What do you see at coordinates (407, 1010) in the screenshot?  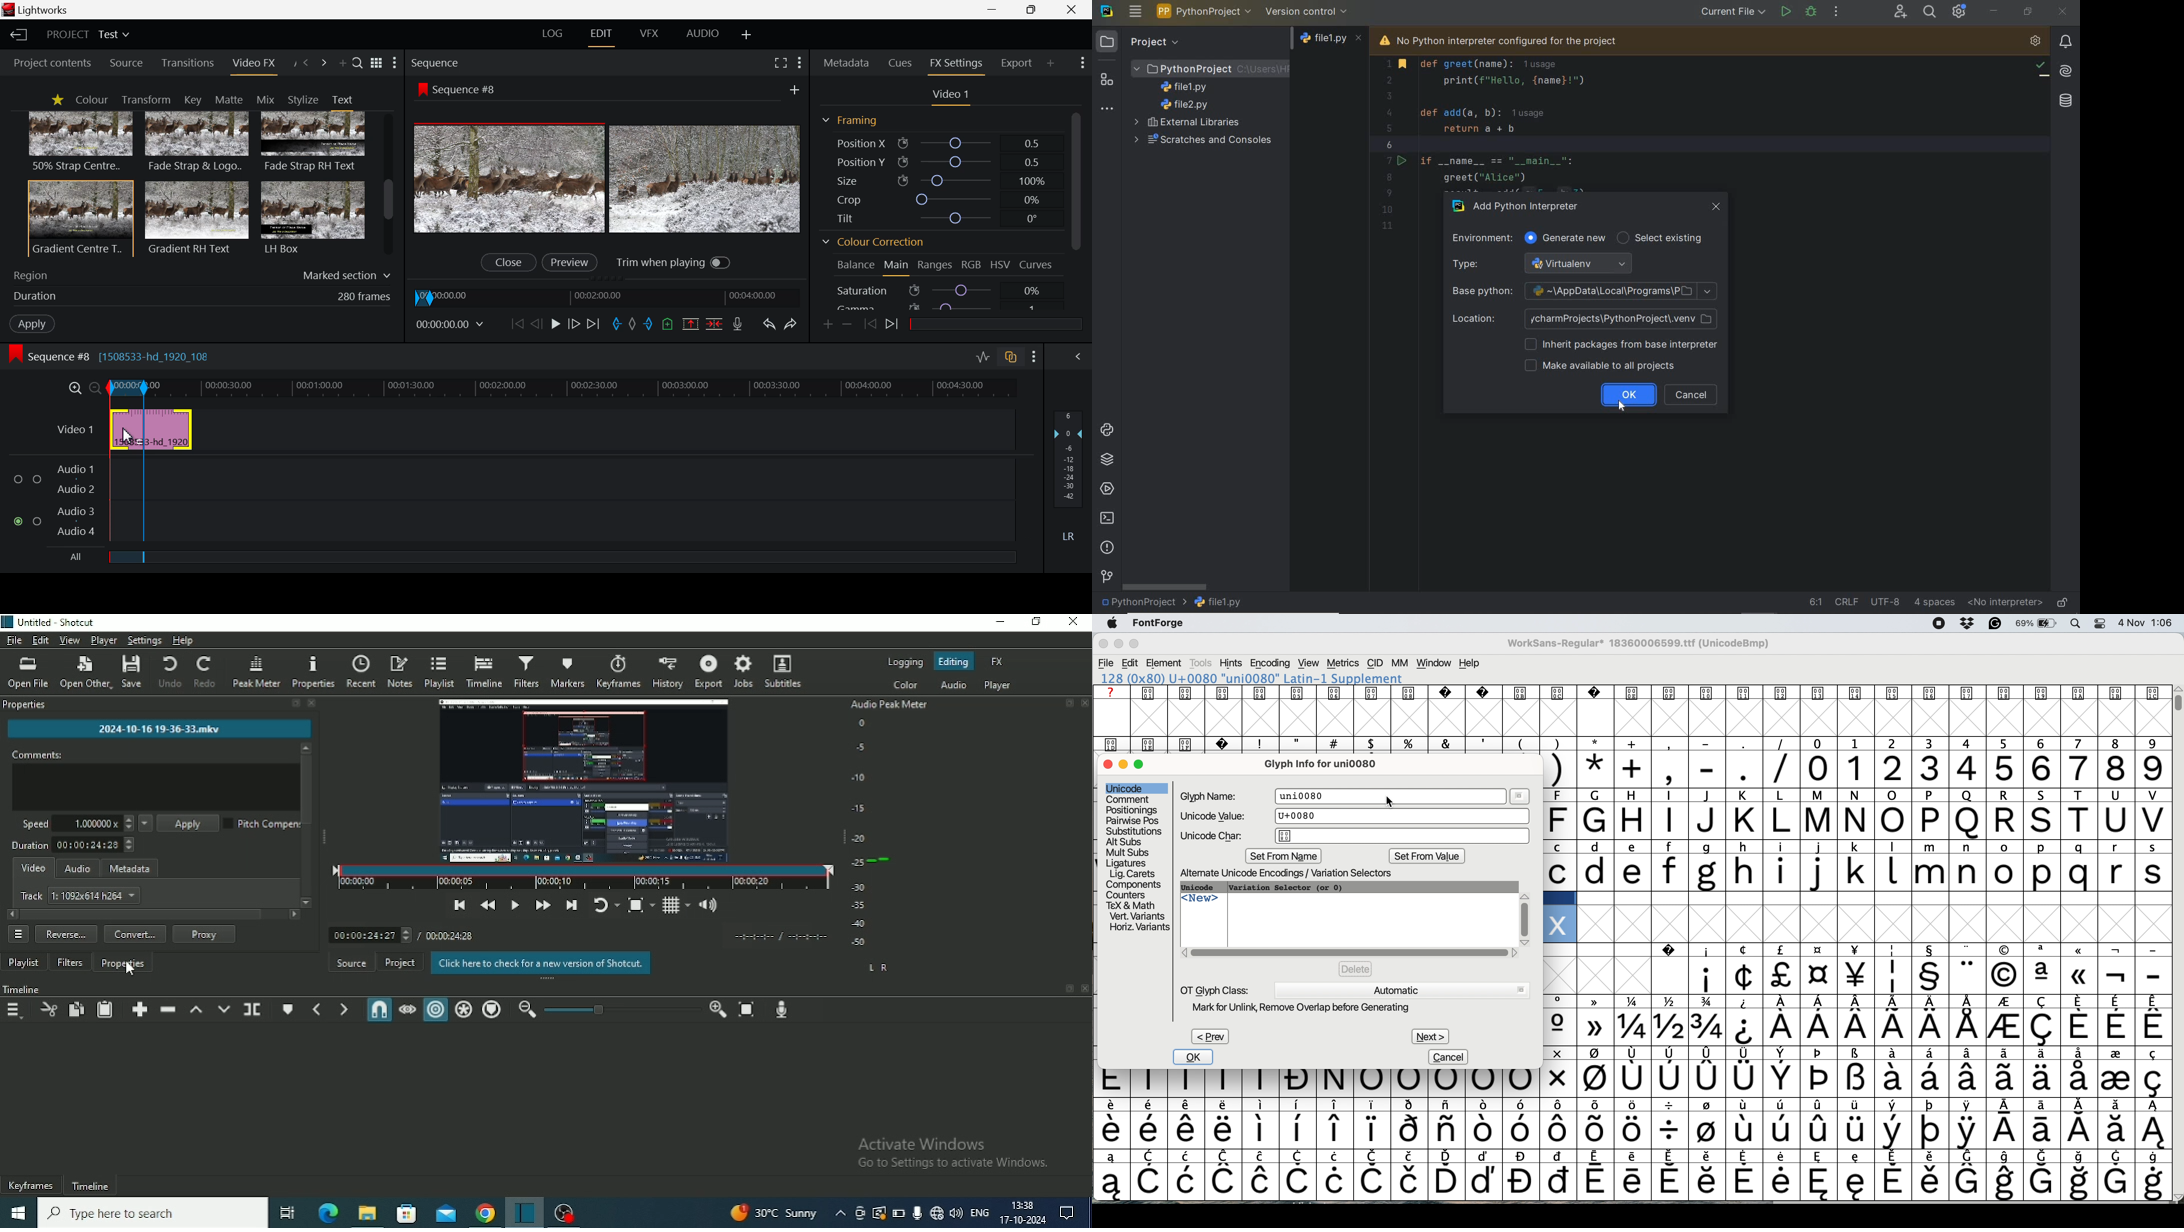 I see `Scrub while dragging` at bounding box center [407, 1010].